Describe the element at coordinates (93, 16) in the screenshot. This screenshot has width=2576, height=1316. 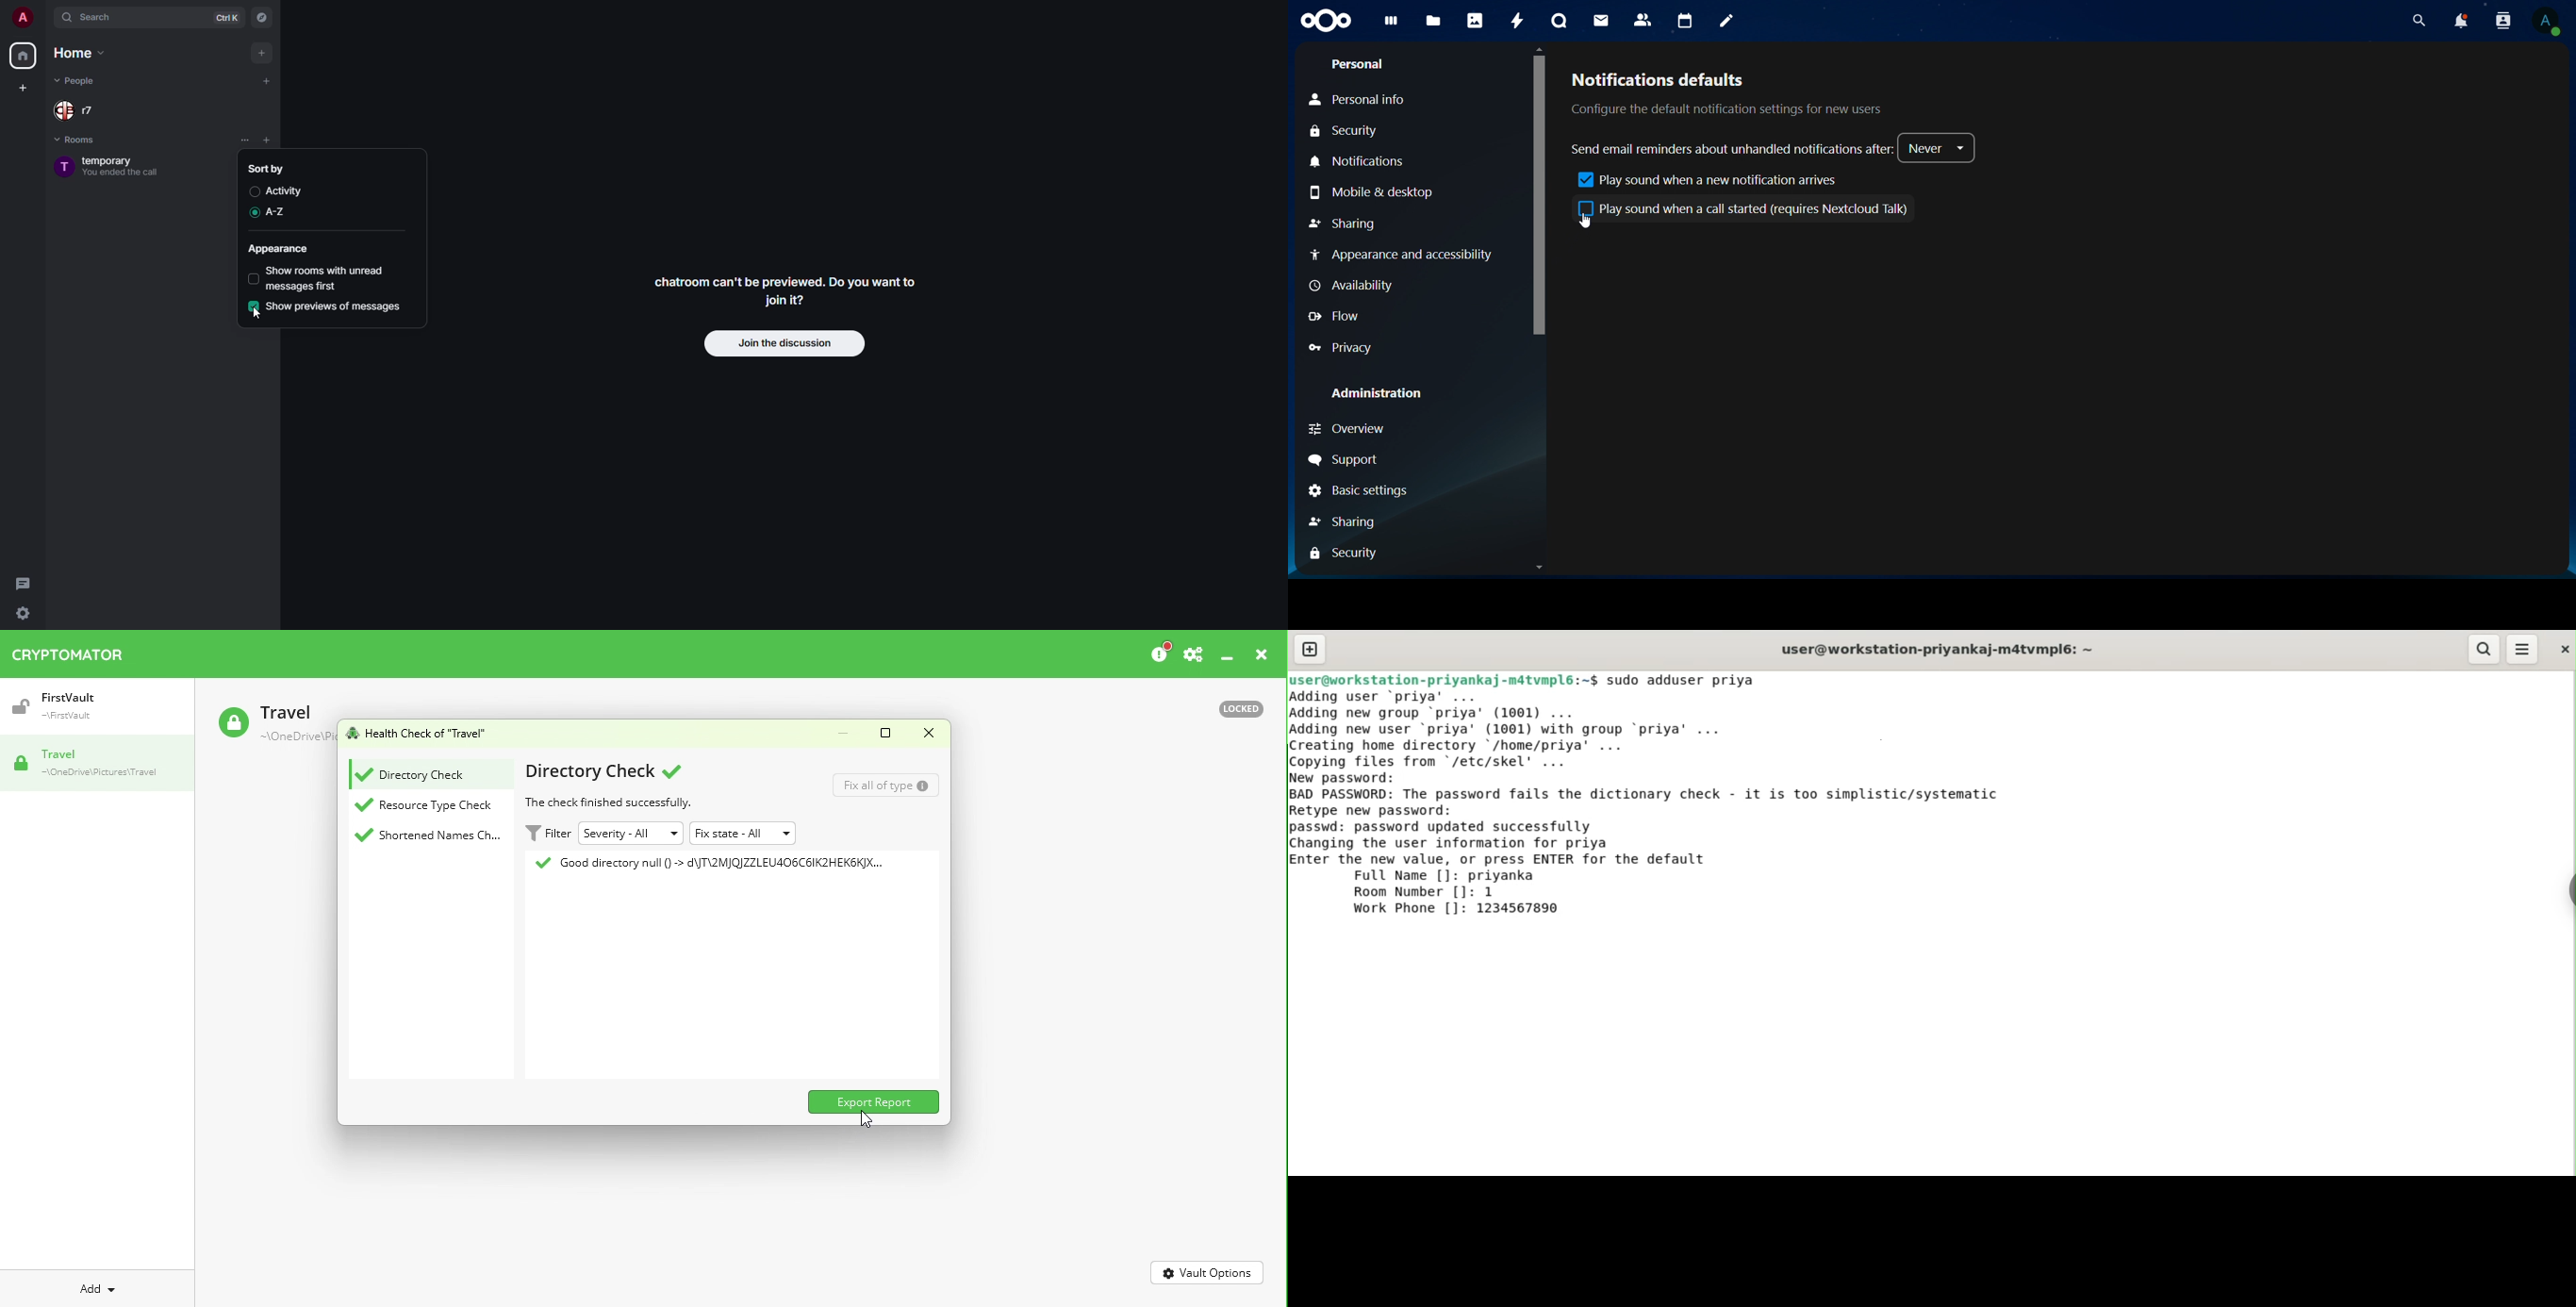
I see `search` at that location.